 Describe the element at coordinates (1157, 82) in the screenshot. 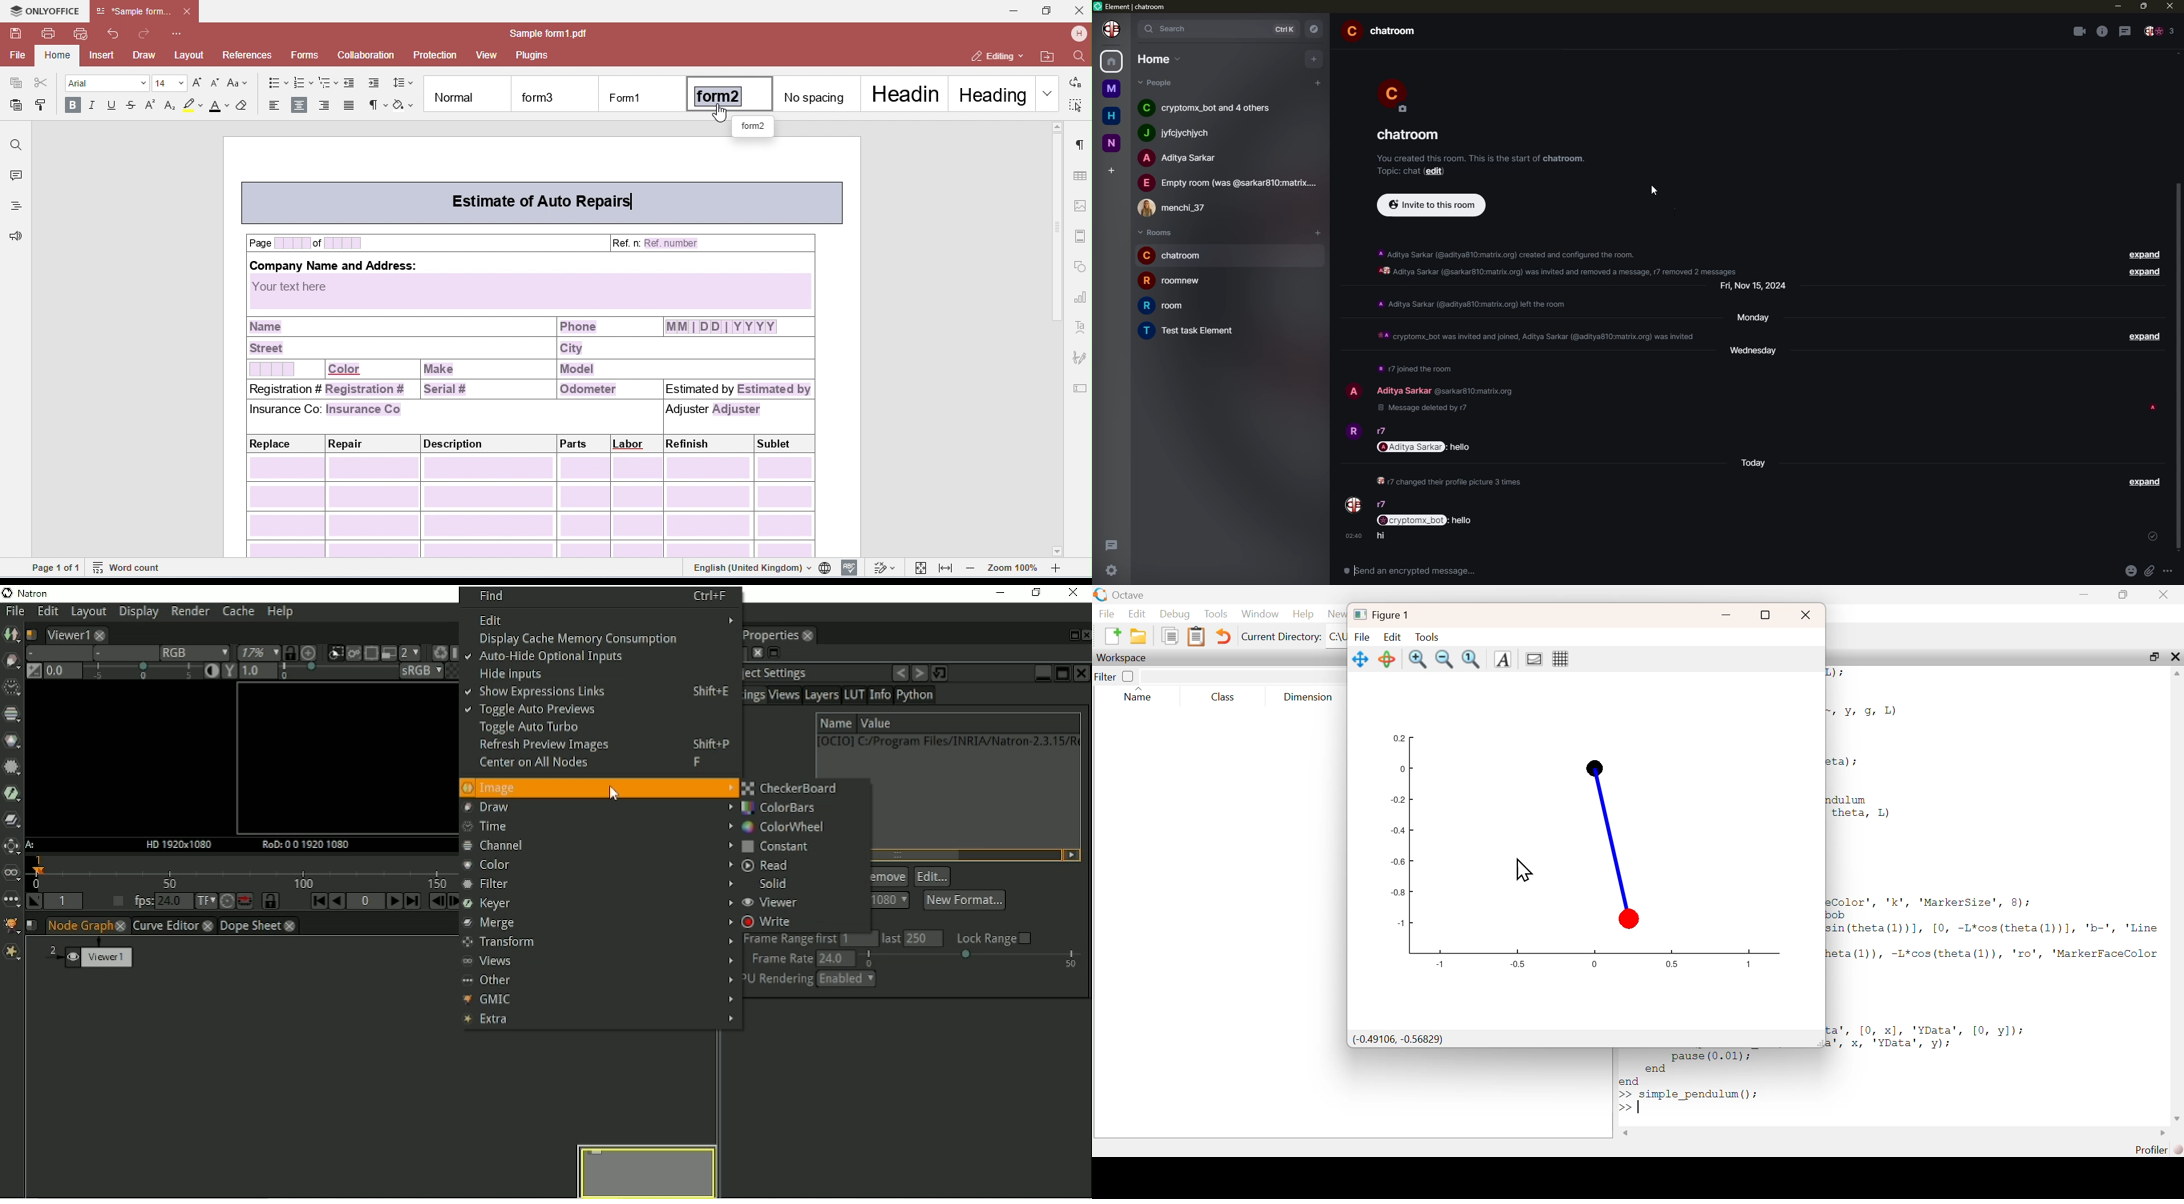

I see `people` at that location.